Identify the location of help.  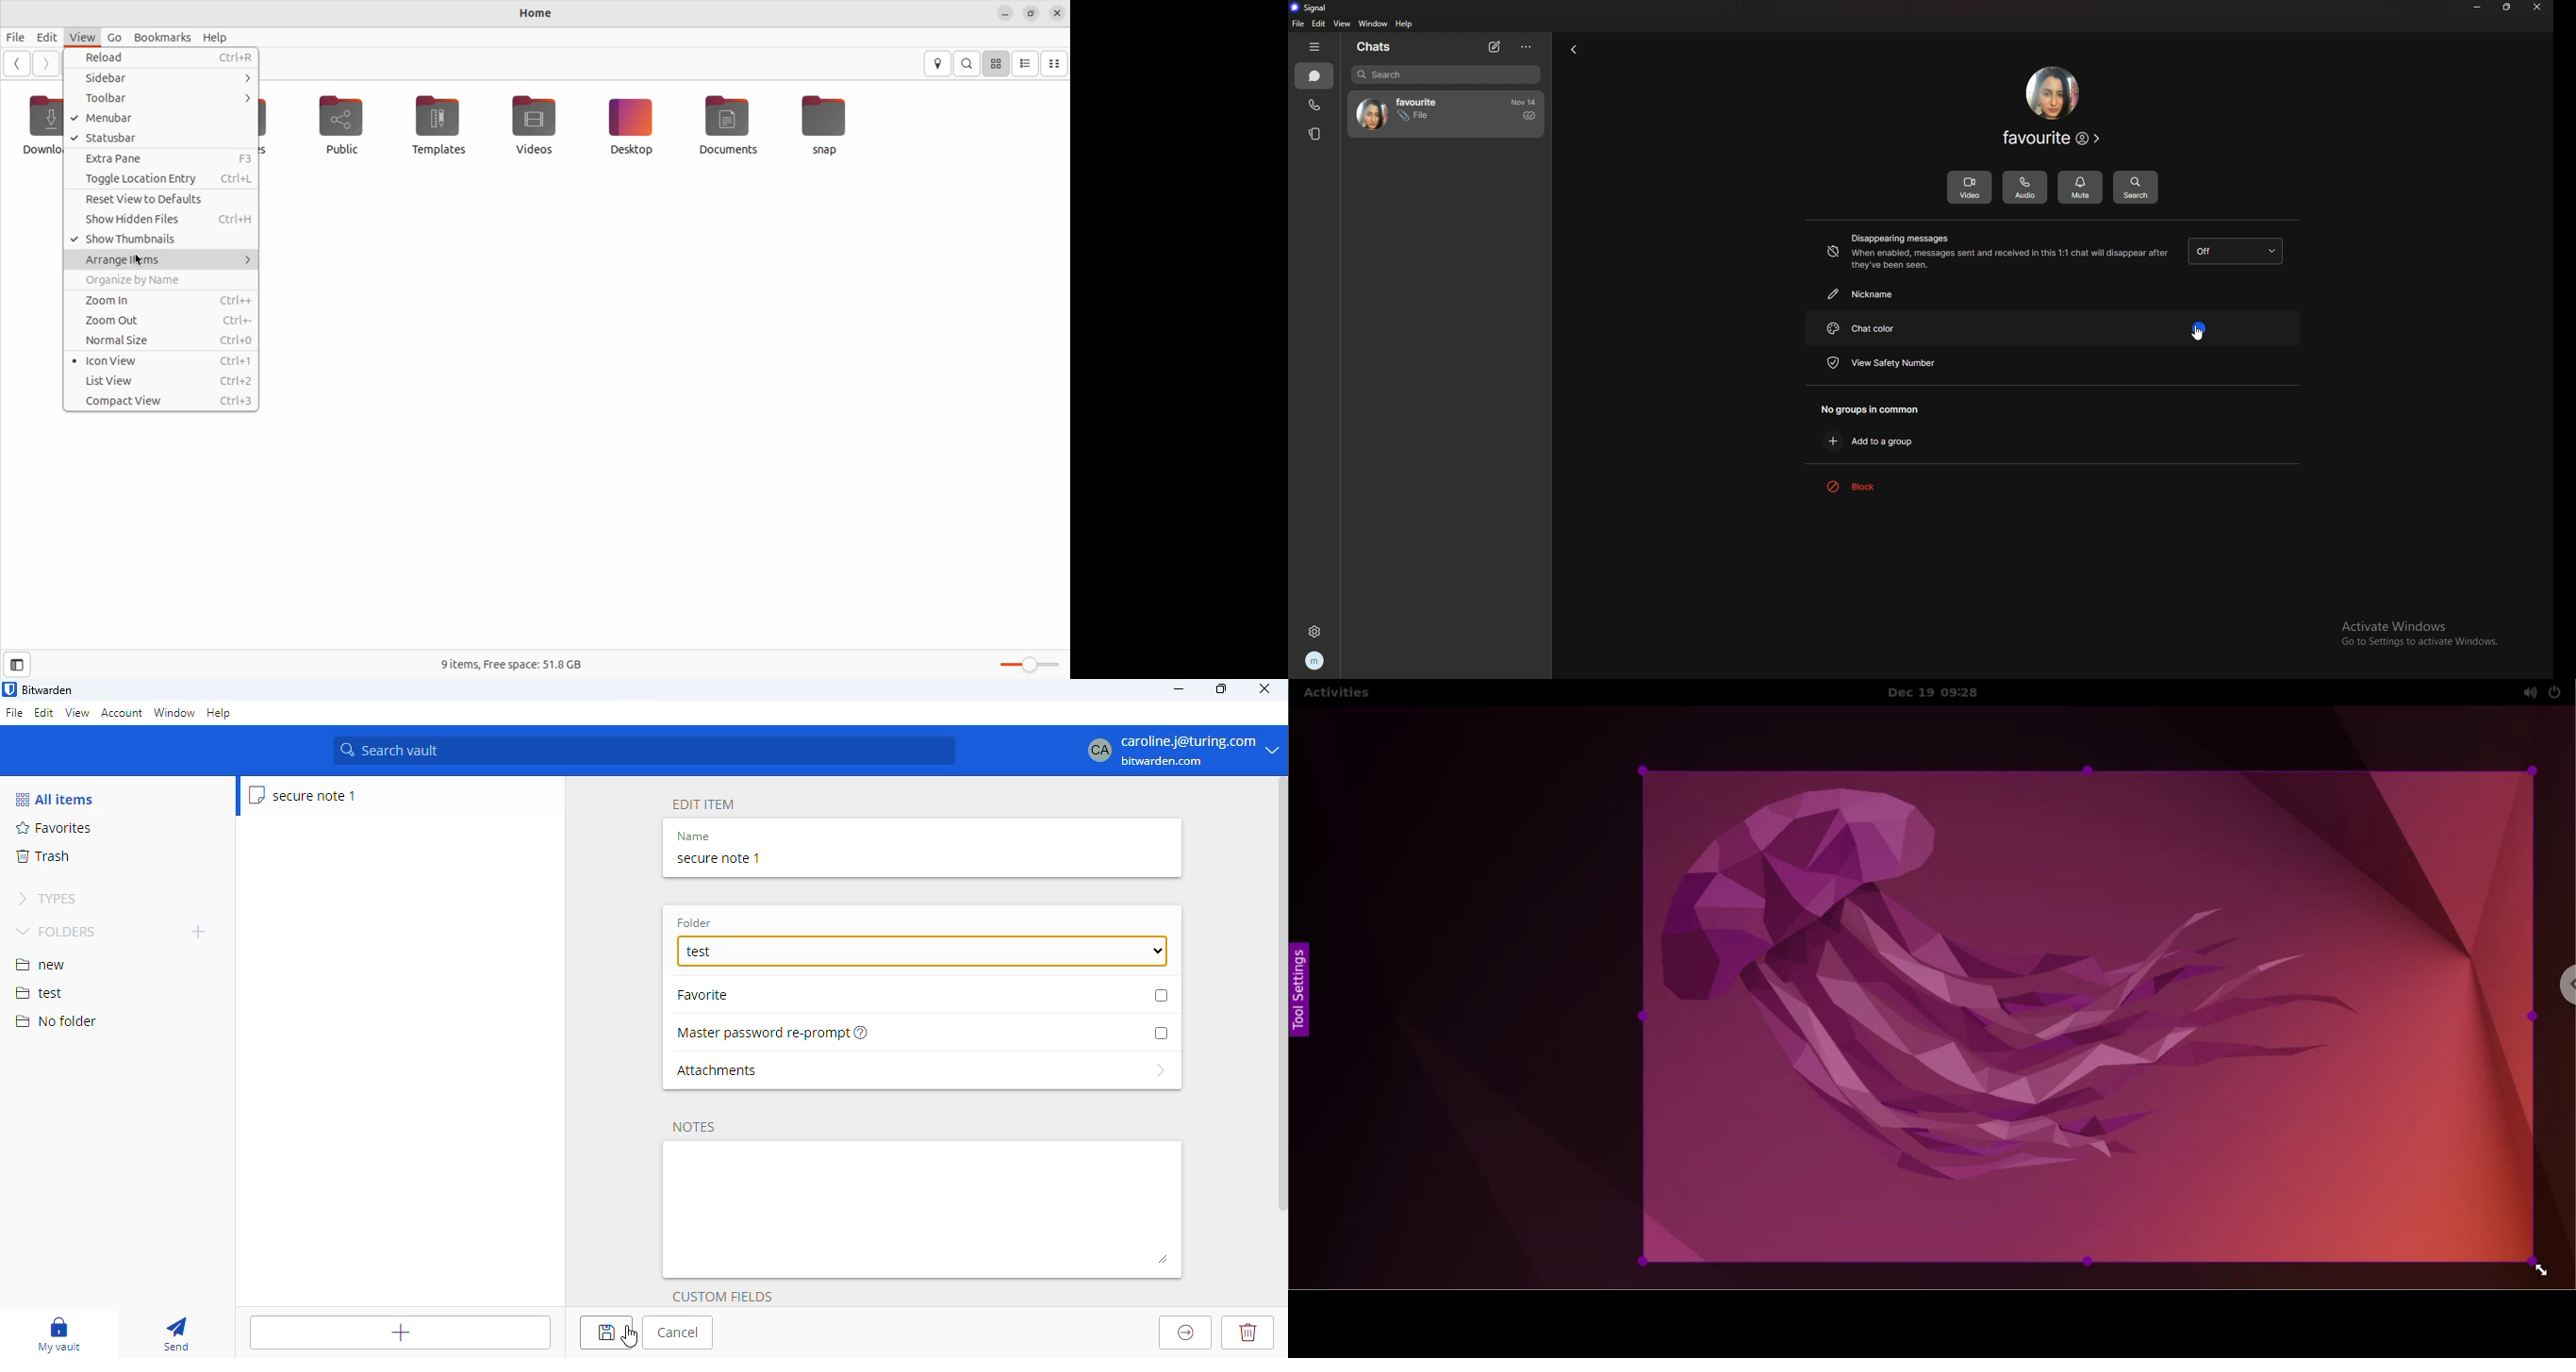
(220, 714).